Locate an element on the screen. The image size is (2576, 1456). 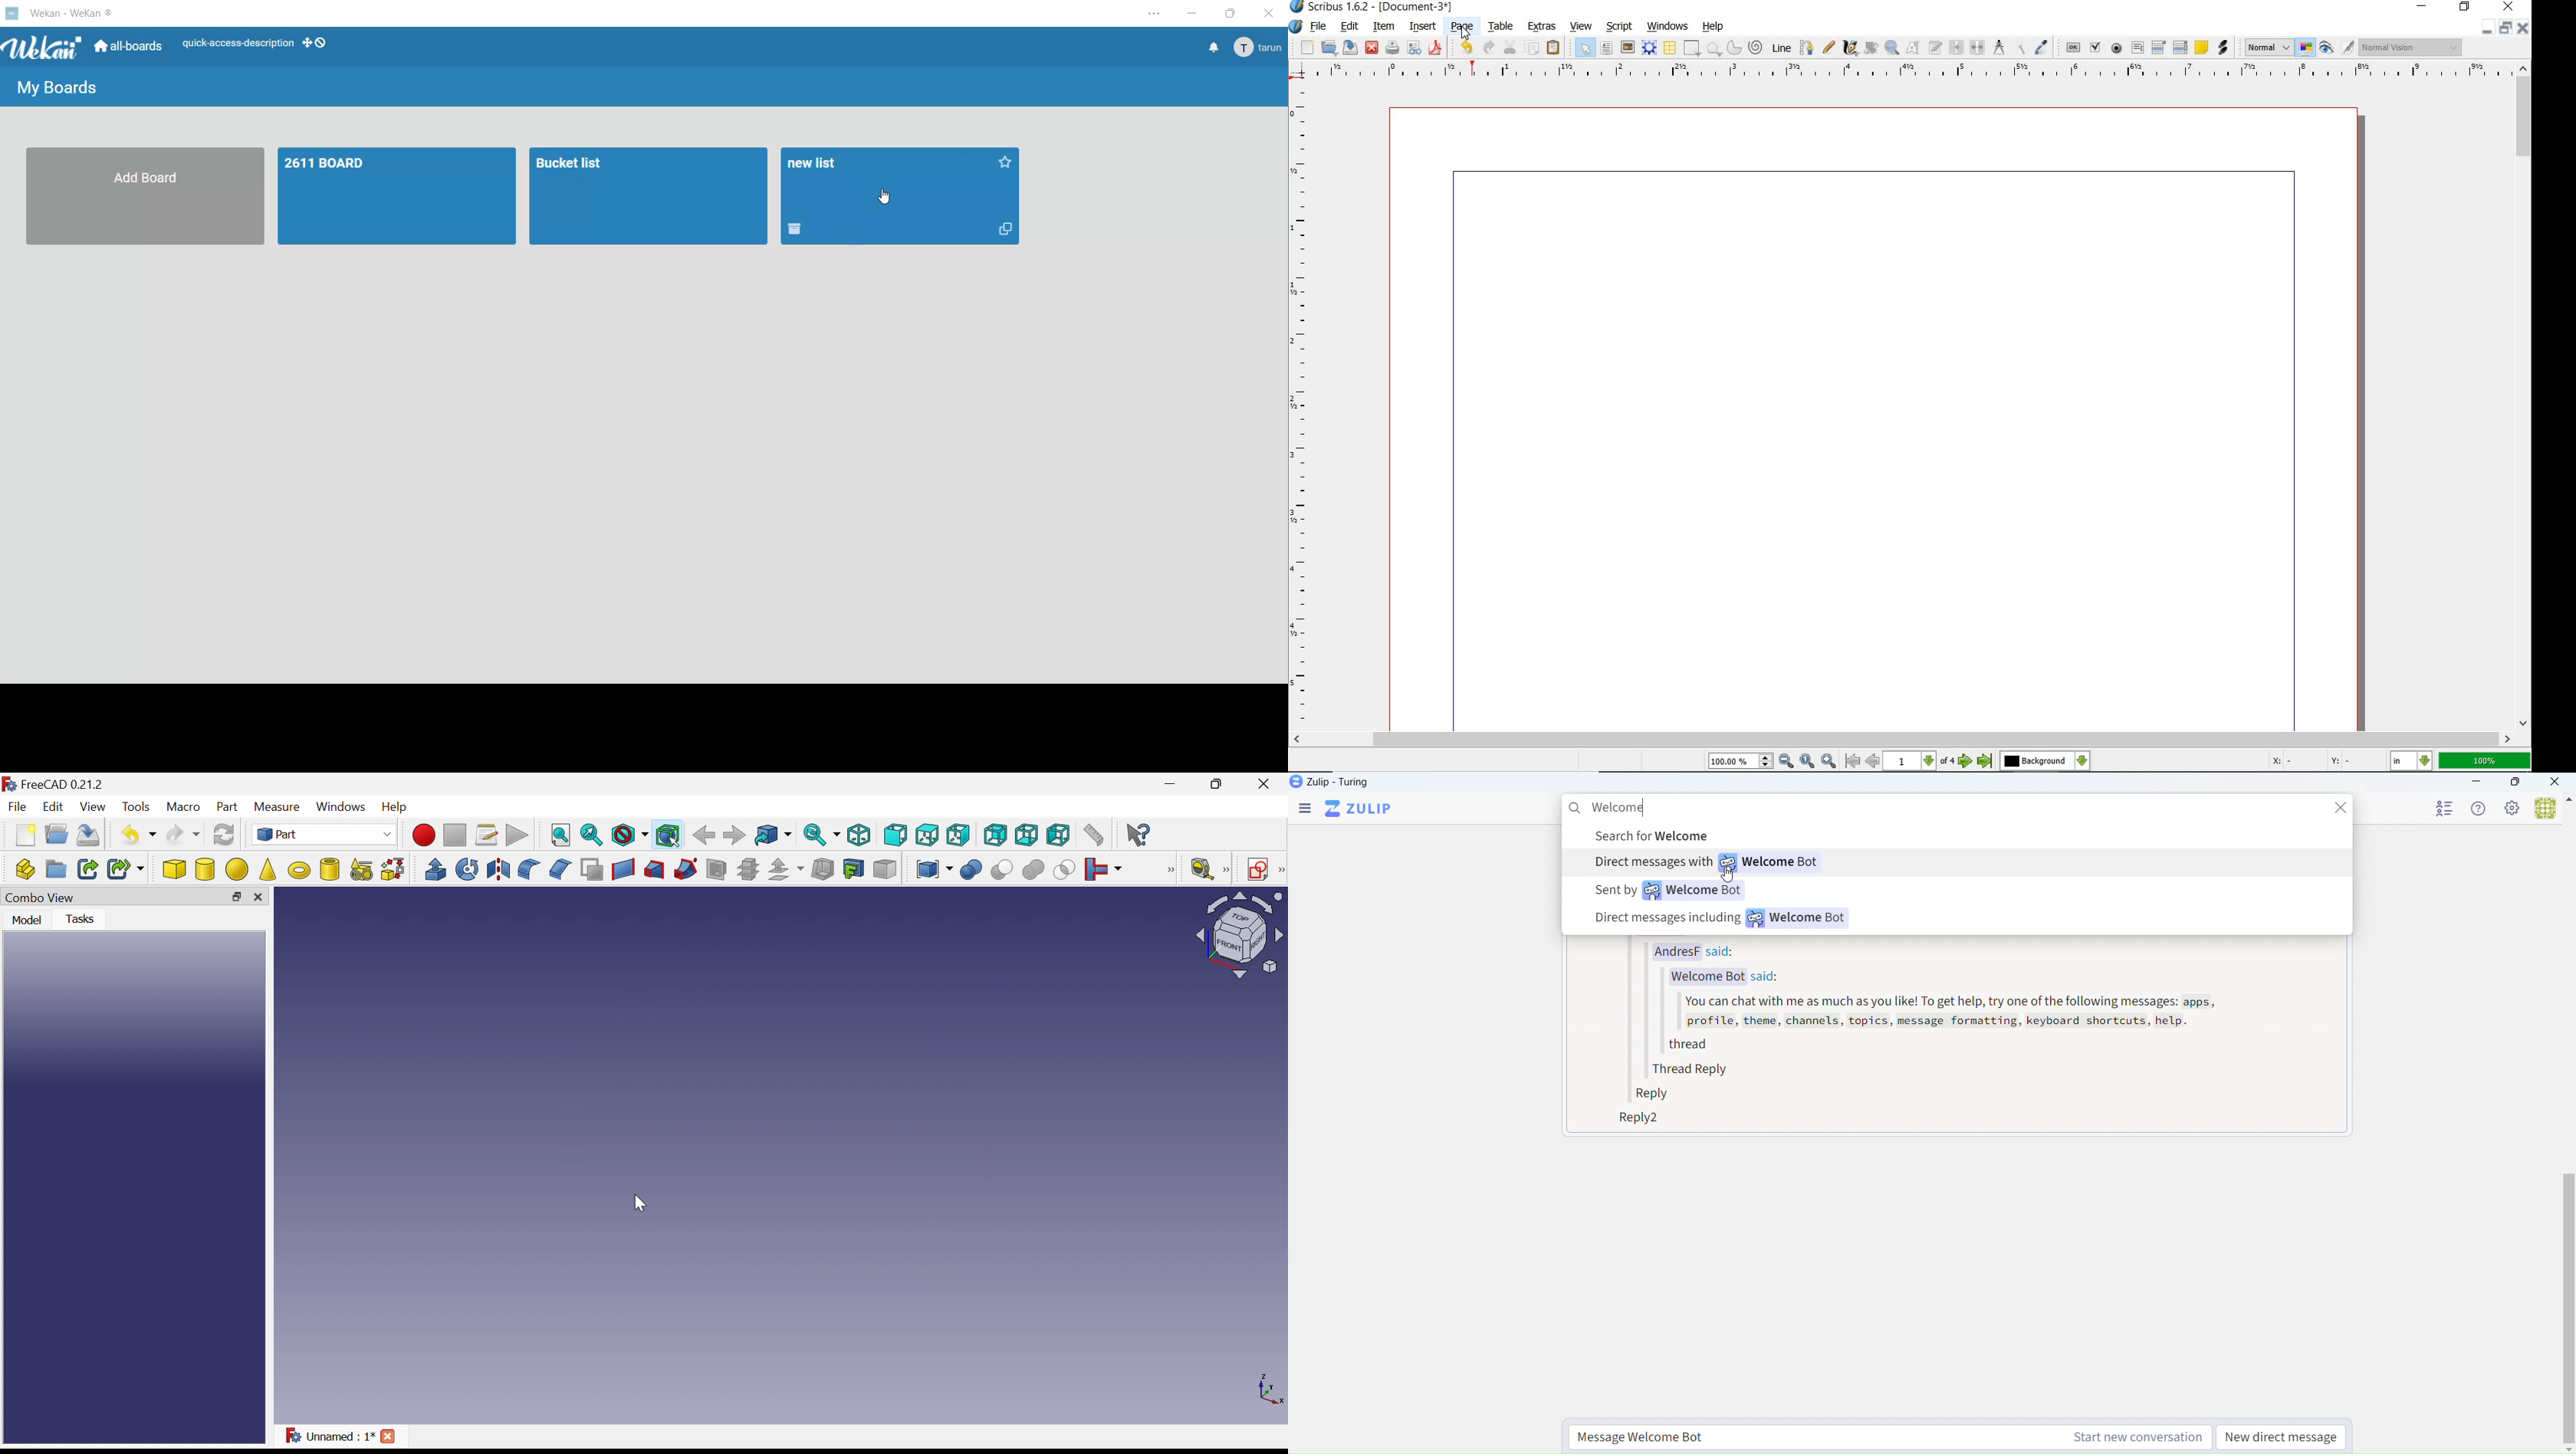
Zoom In is located at coordinates (1828, 762).